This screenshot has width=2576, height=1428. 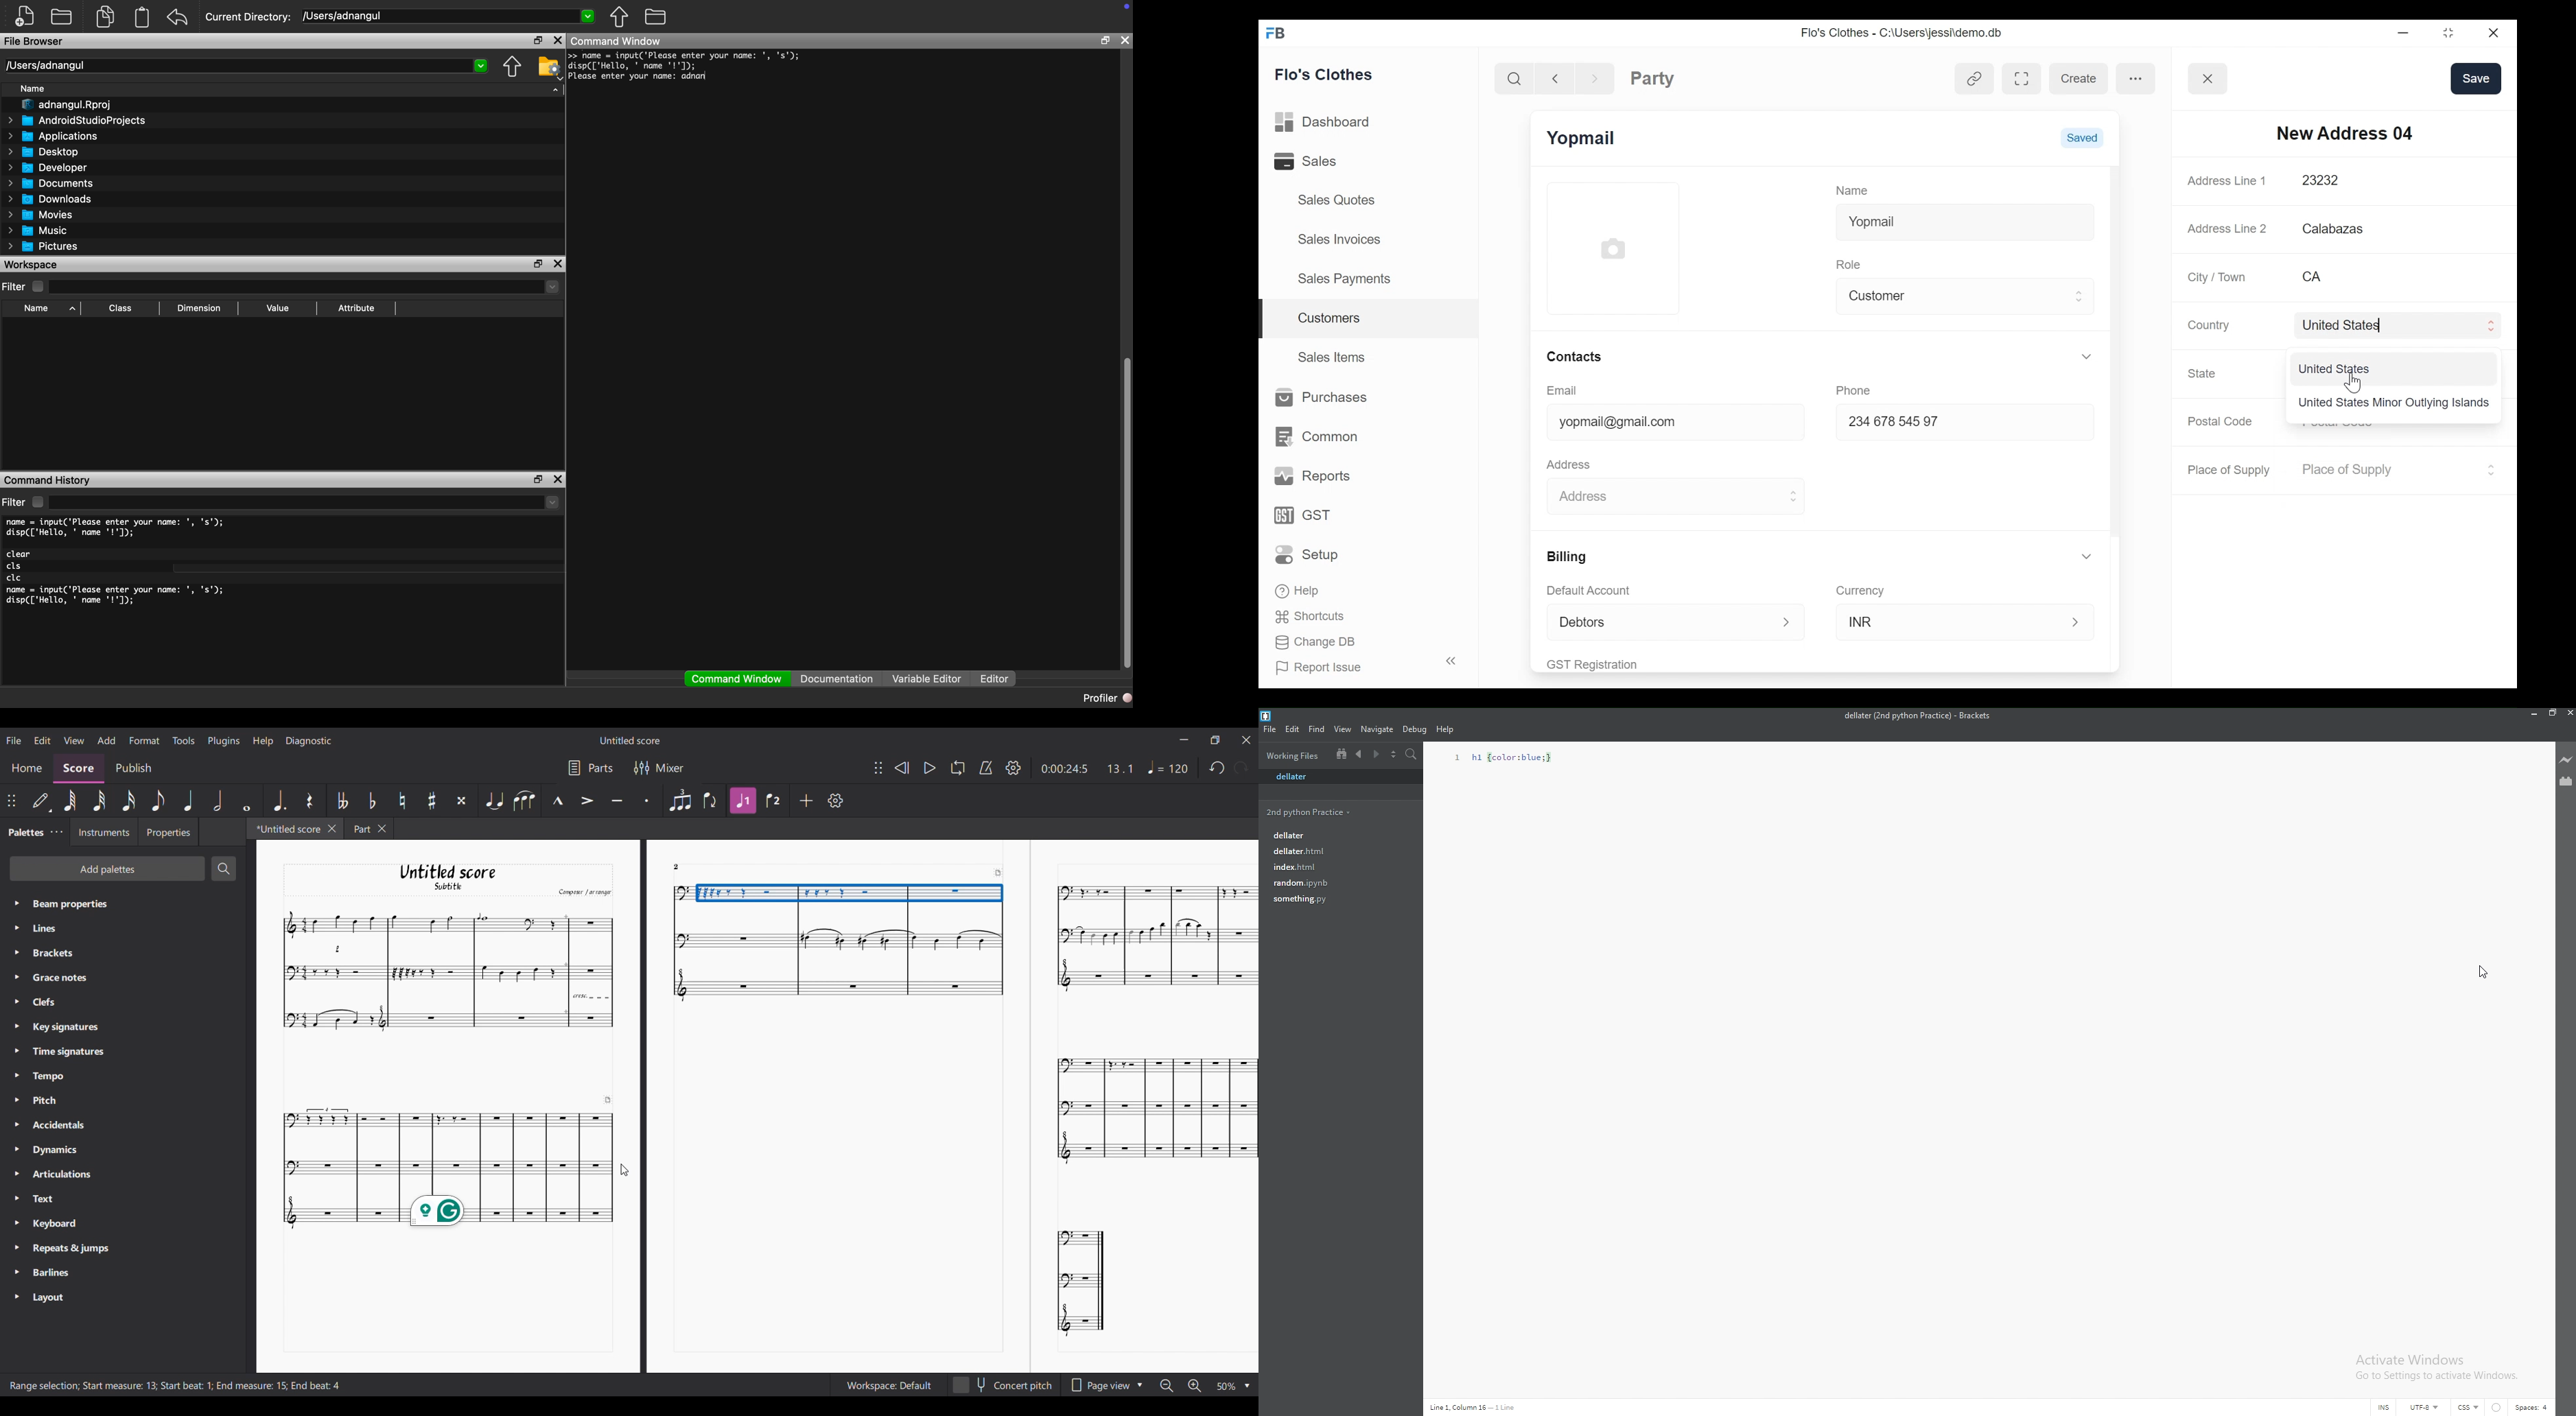 What do you see at coordinates (2402, 32) in the screenshot?
I see `minimize` at bounding box center [2402, 32].